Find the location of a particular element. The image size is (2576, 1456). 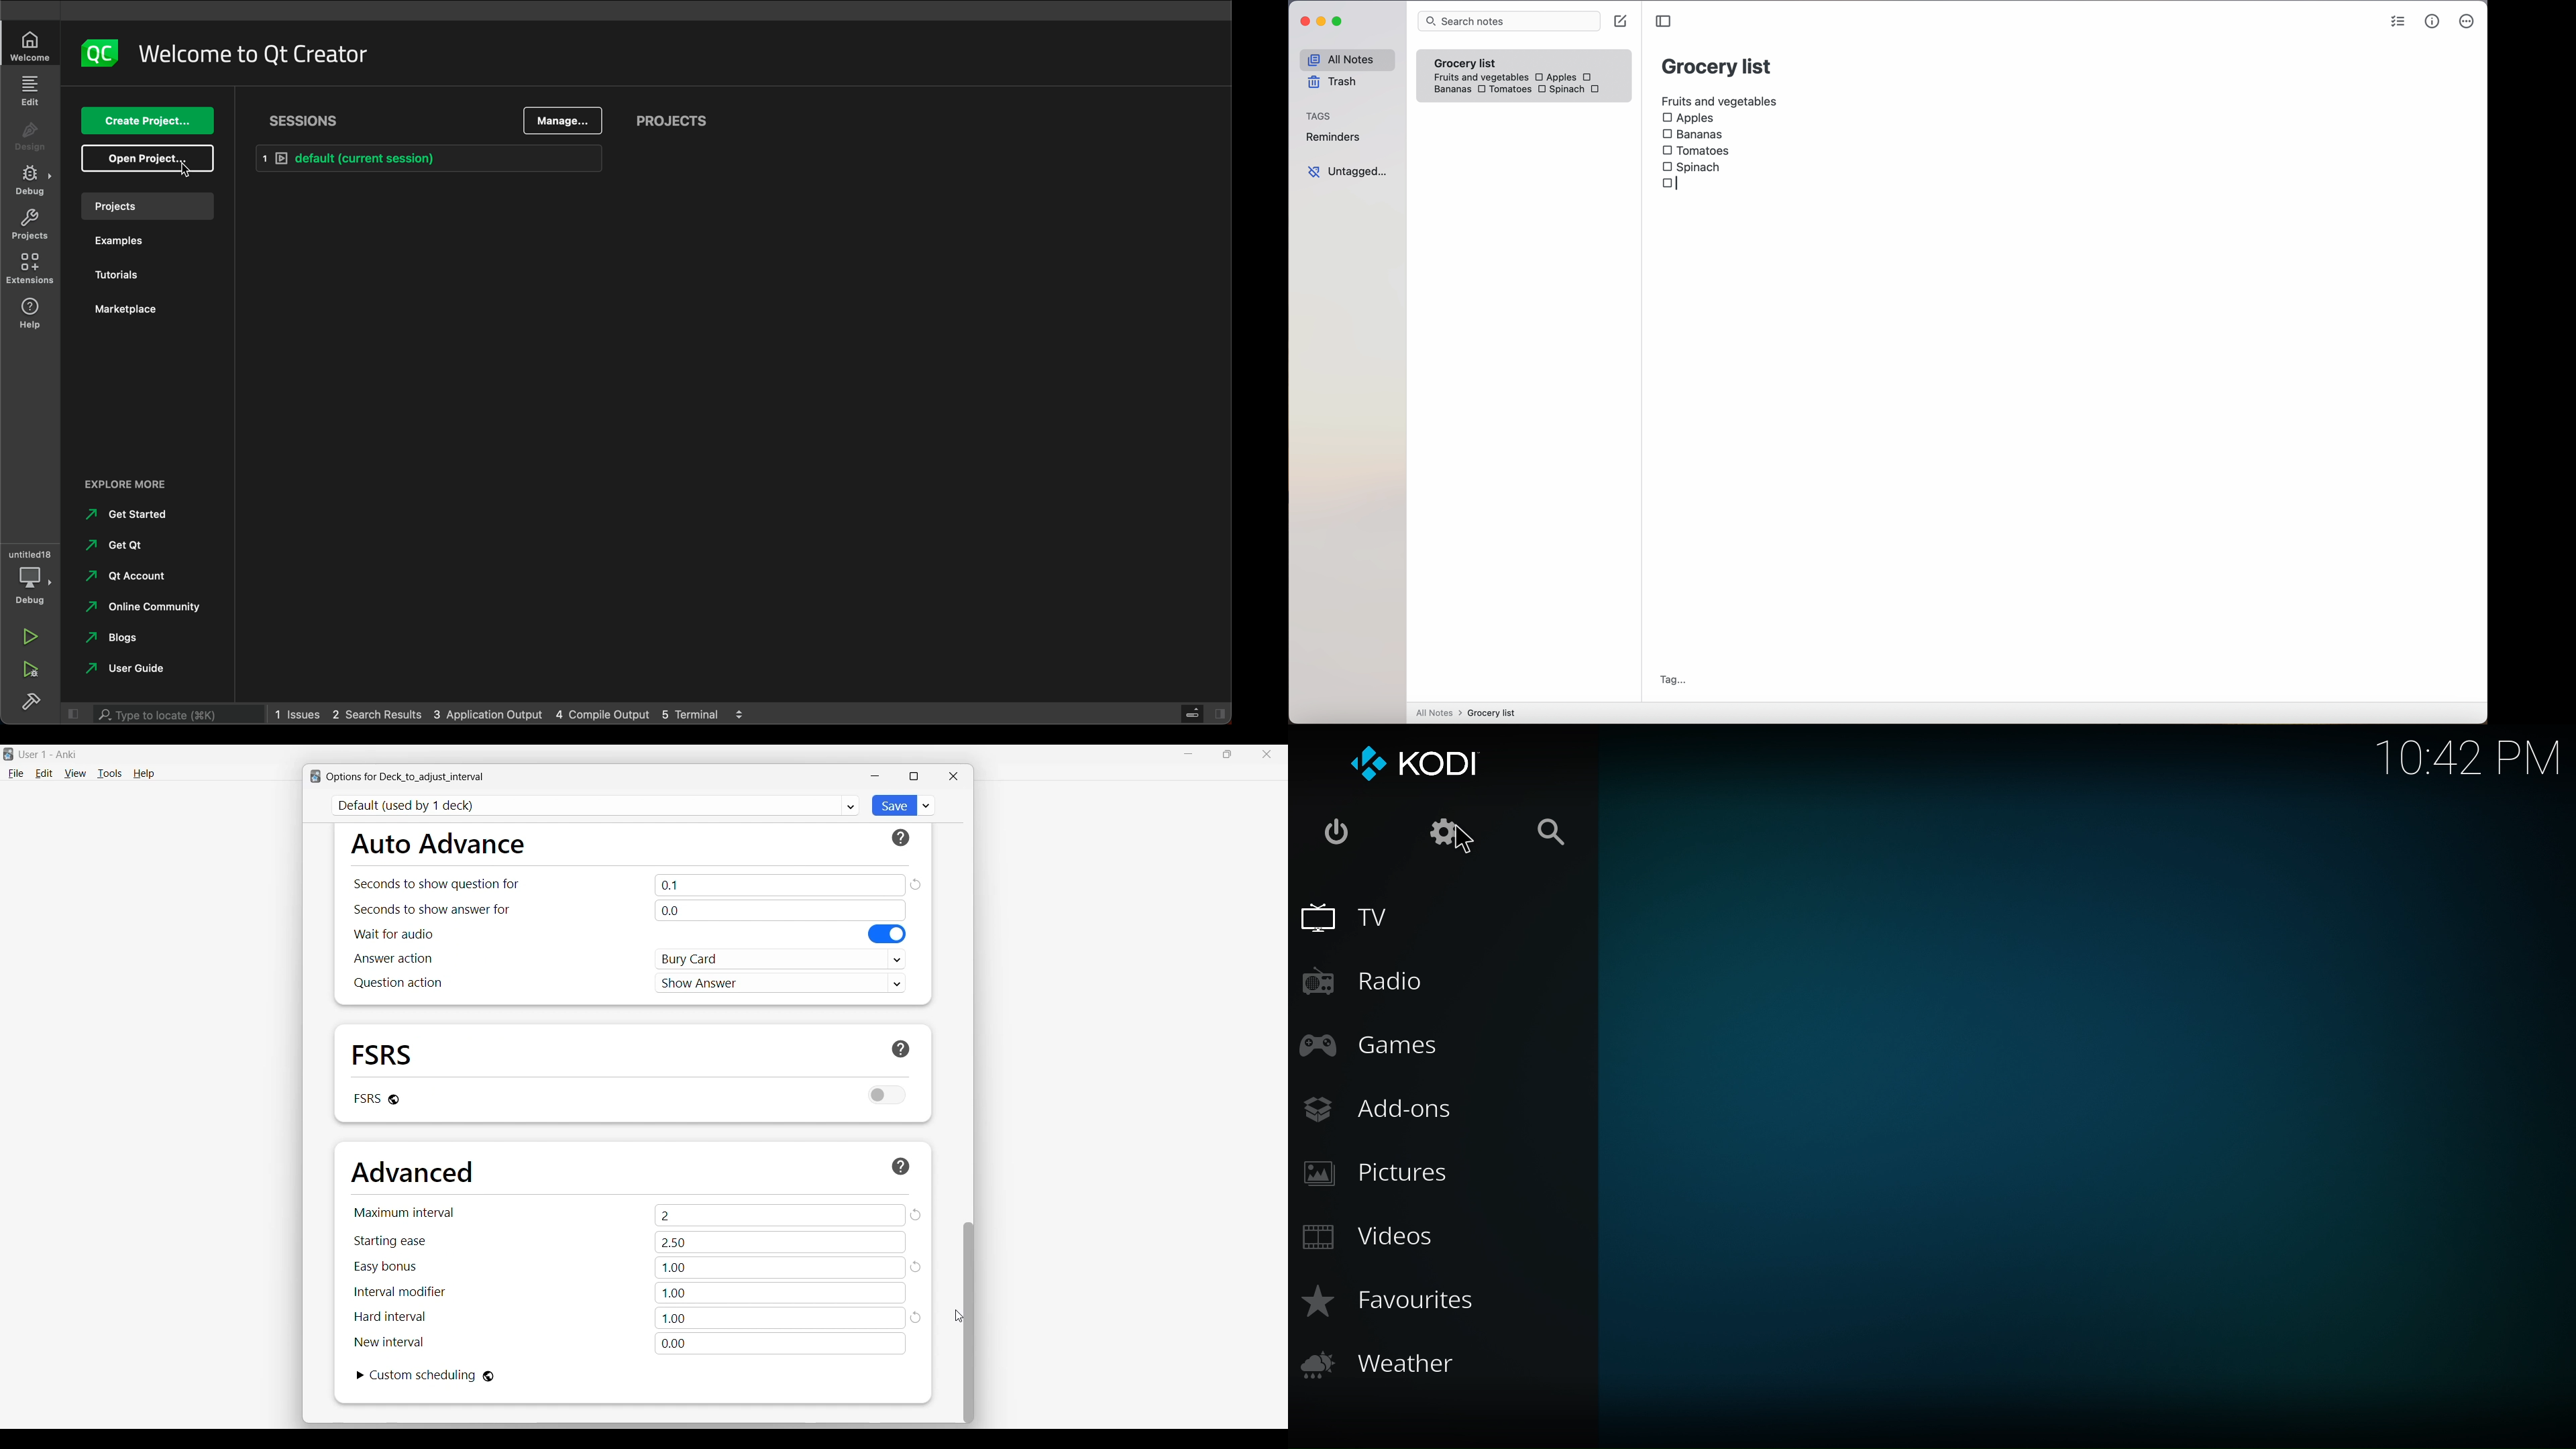

debug is located at coordinates (34, 586).